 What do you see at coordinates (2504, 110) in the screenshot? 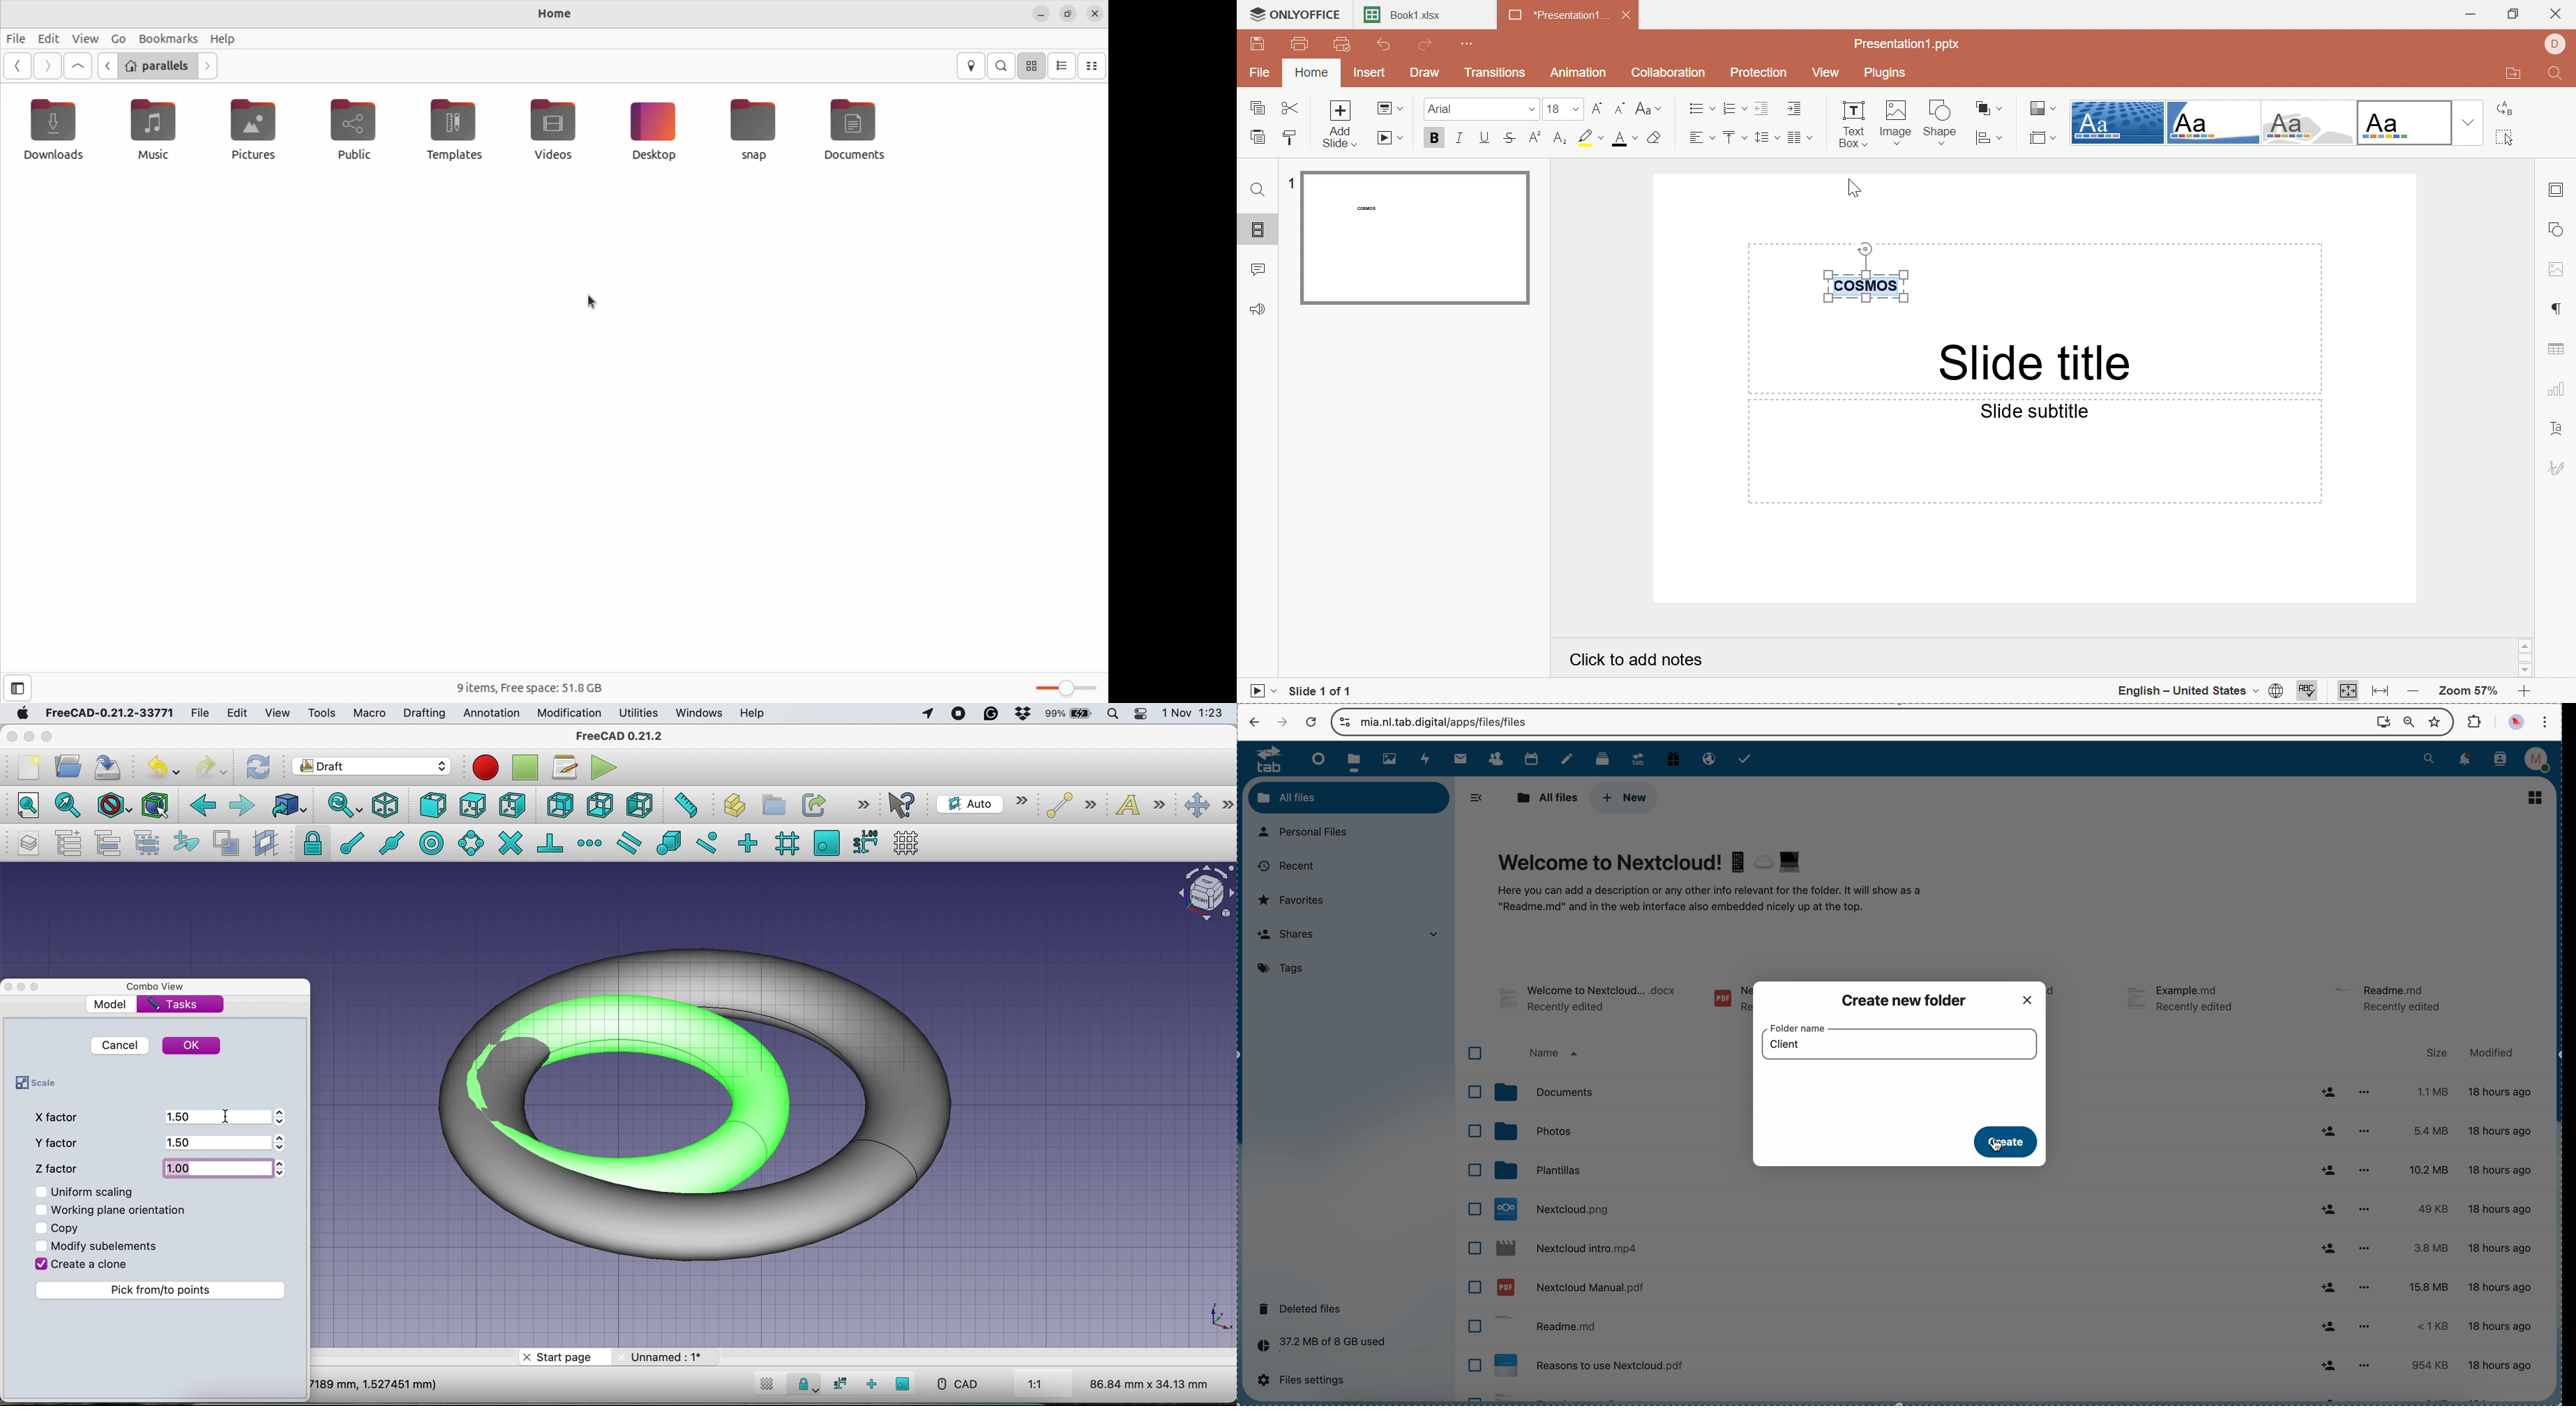
I see `Replace` at bounding box center [2504, 110].